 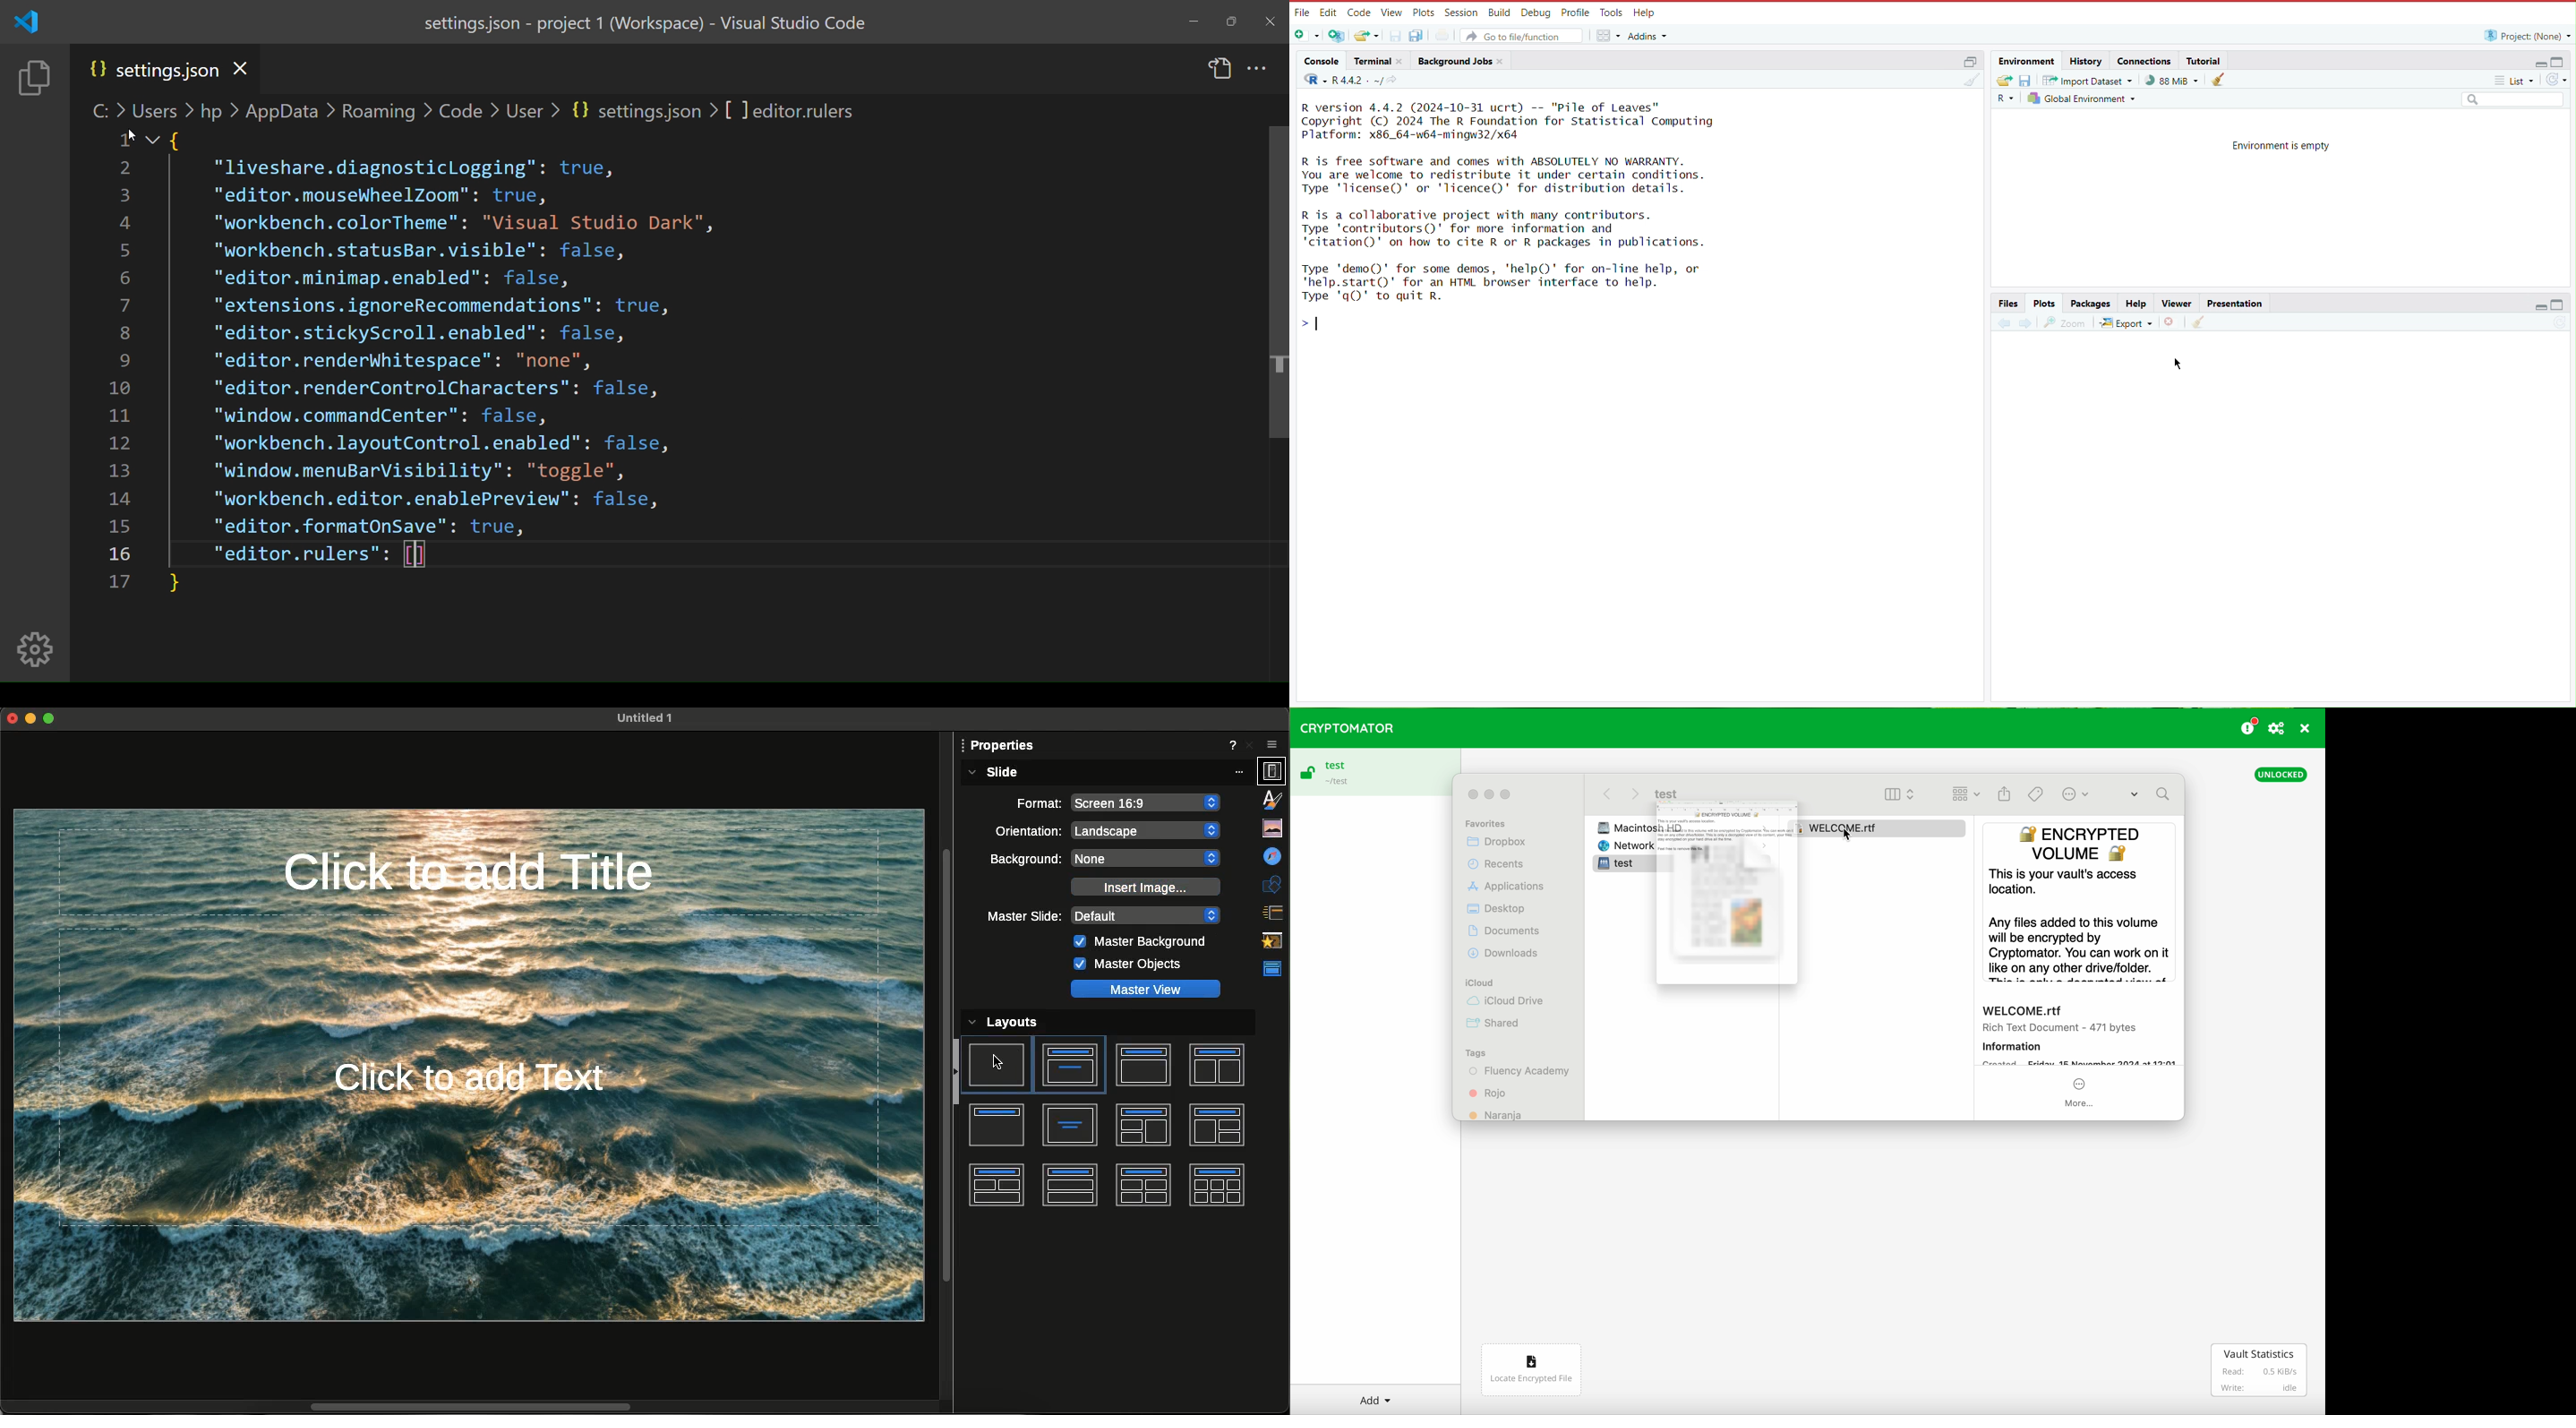 I want to click on Tags, so click(x=2036, y=793).